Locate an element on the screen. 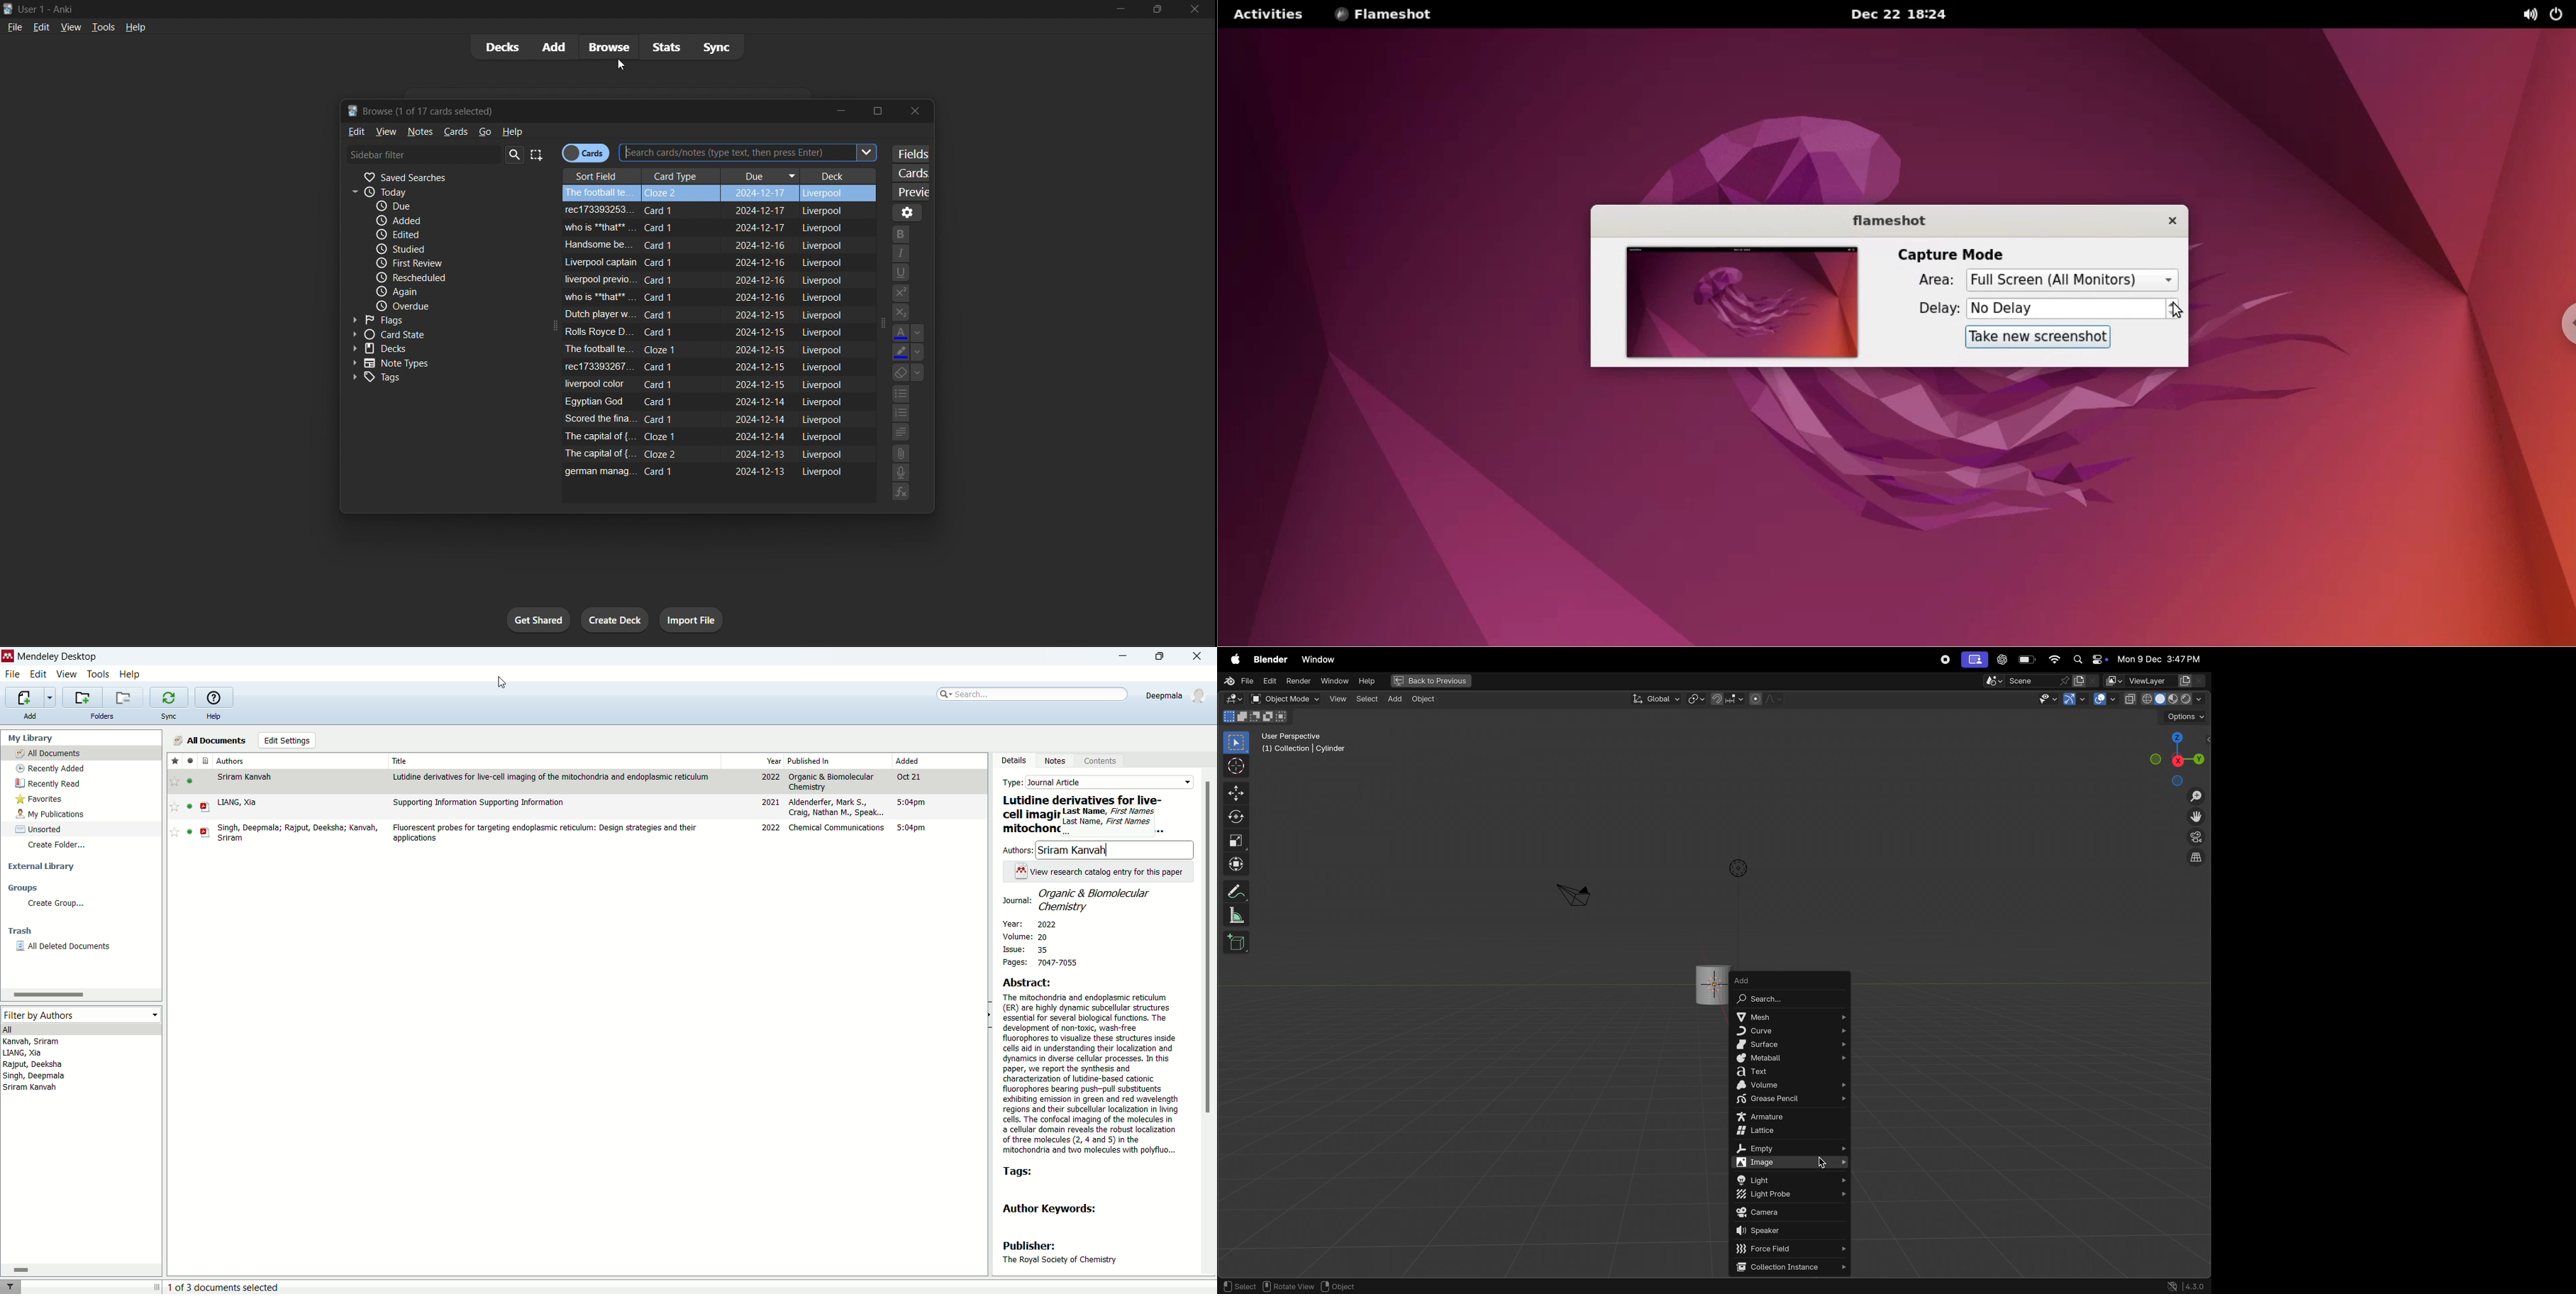  due date is located at coordinates (759, 193).